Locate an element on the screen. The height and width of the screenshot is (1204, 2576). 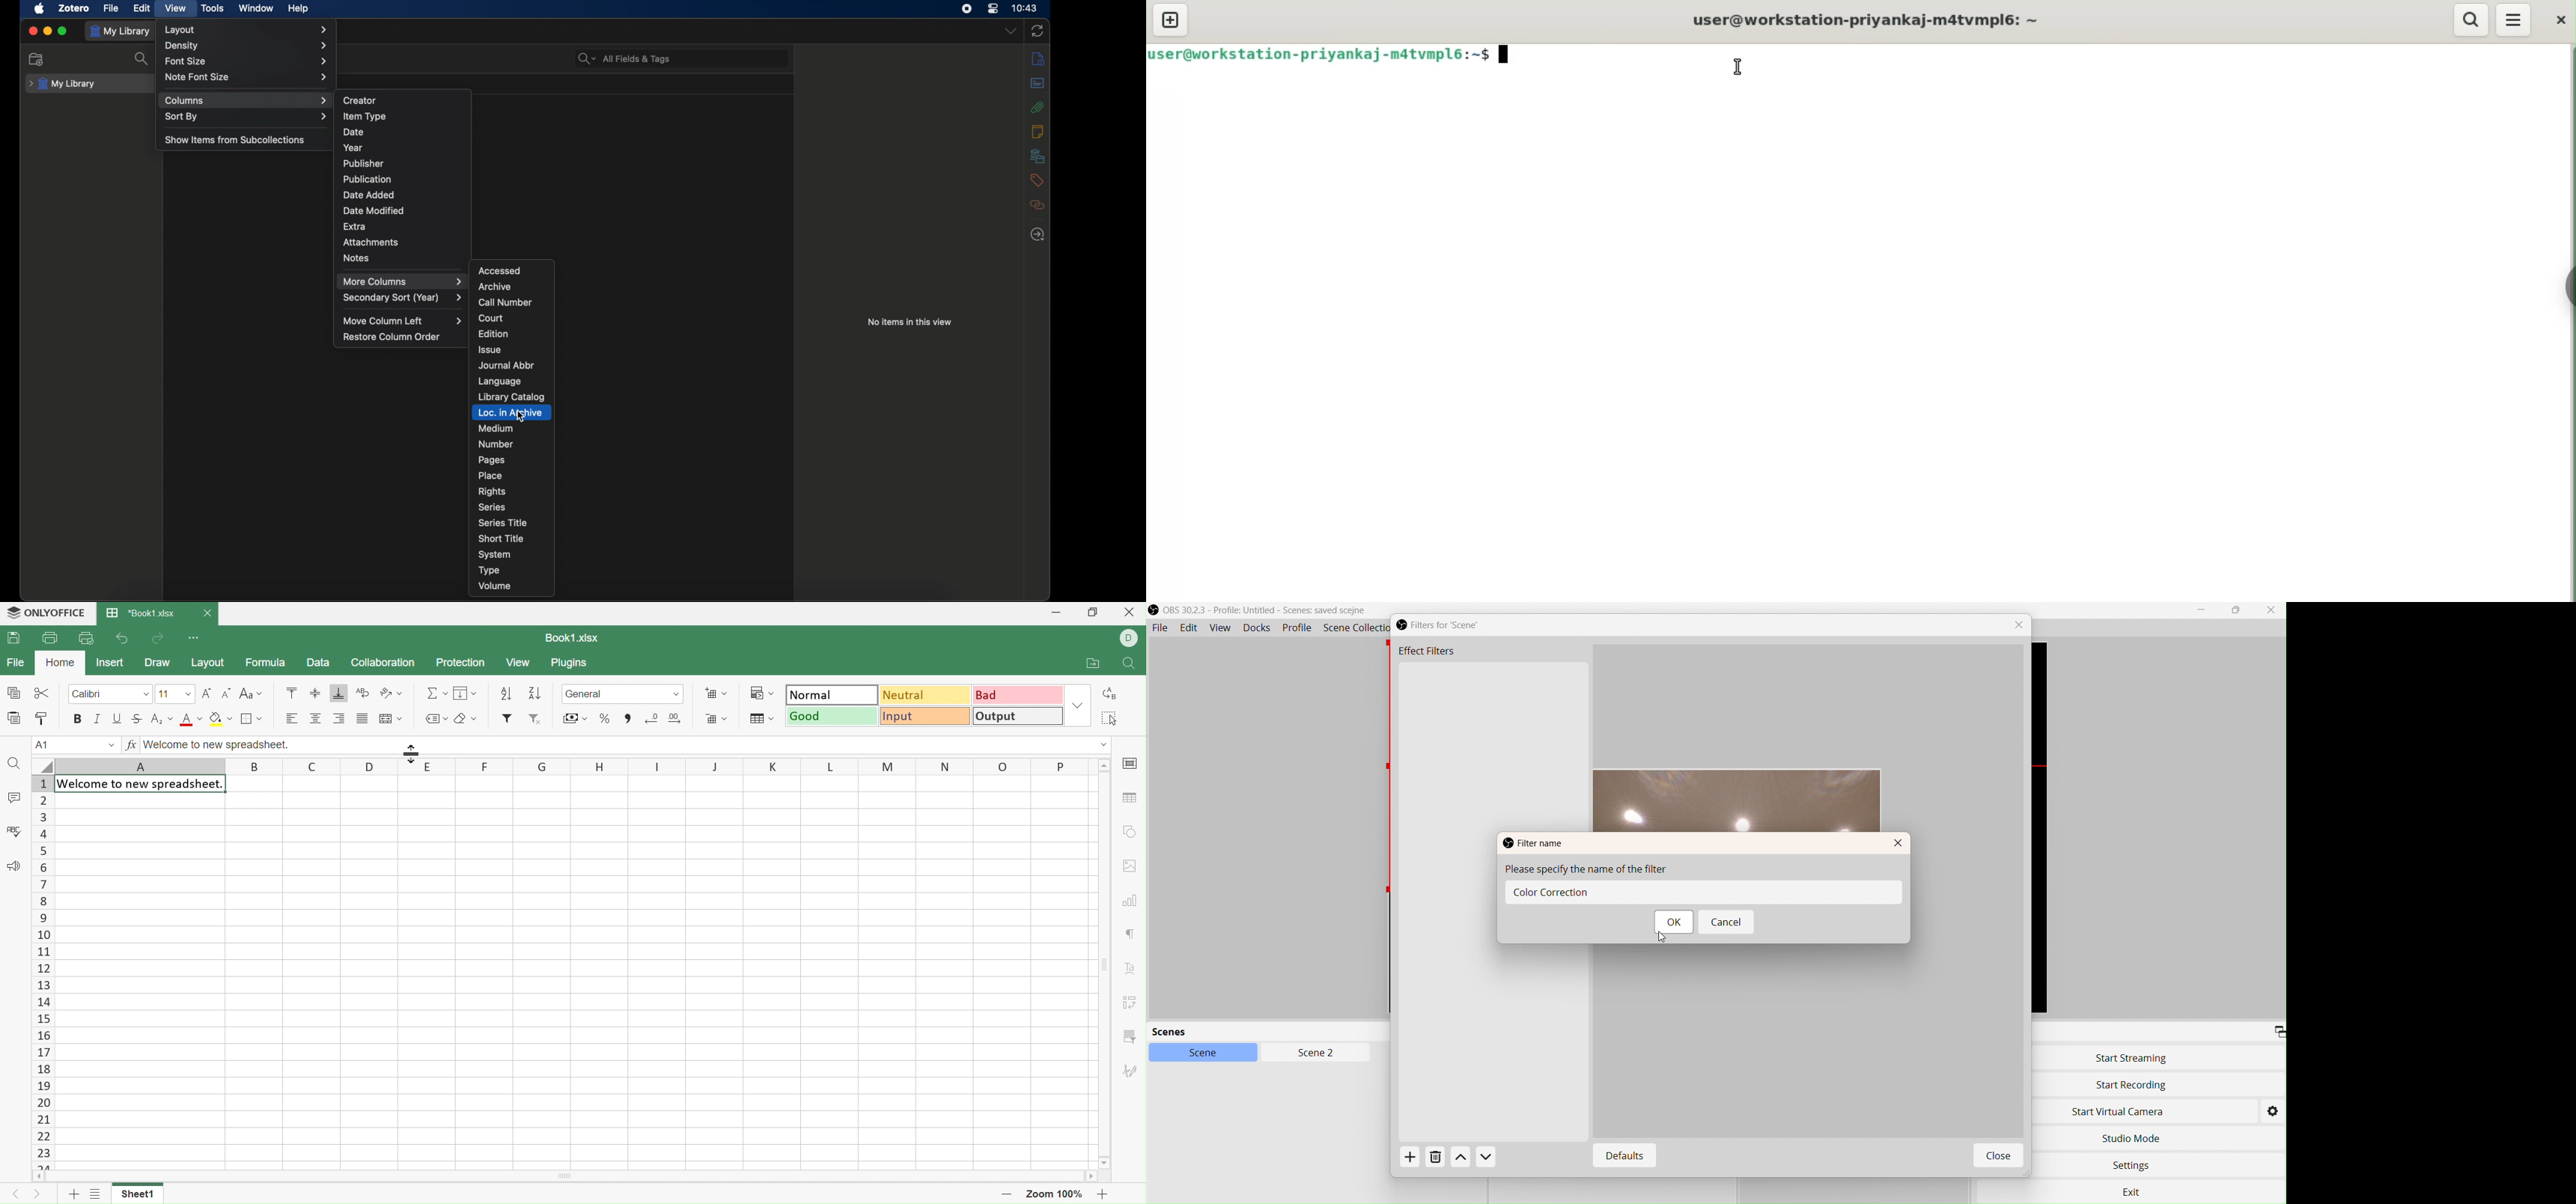
file is located at coordinates (113, 8).